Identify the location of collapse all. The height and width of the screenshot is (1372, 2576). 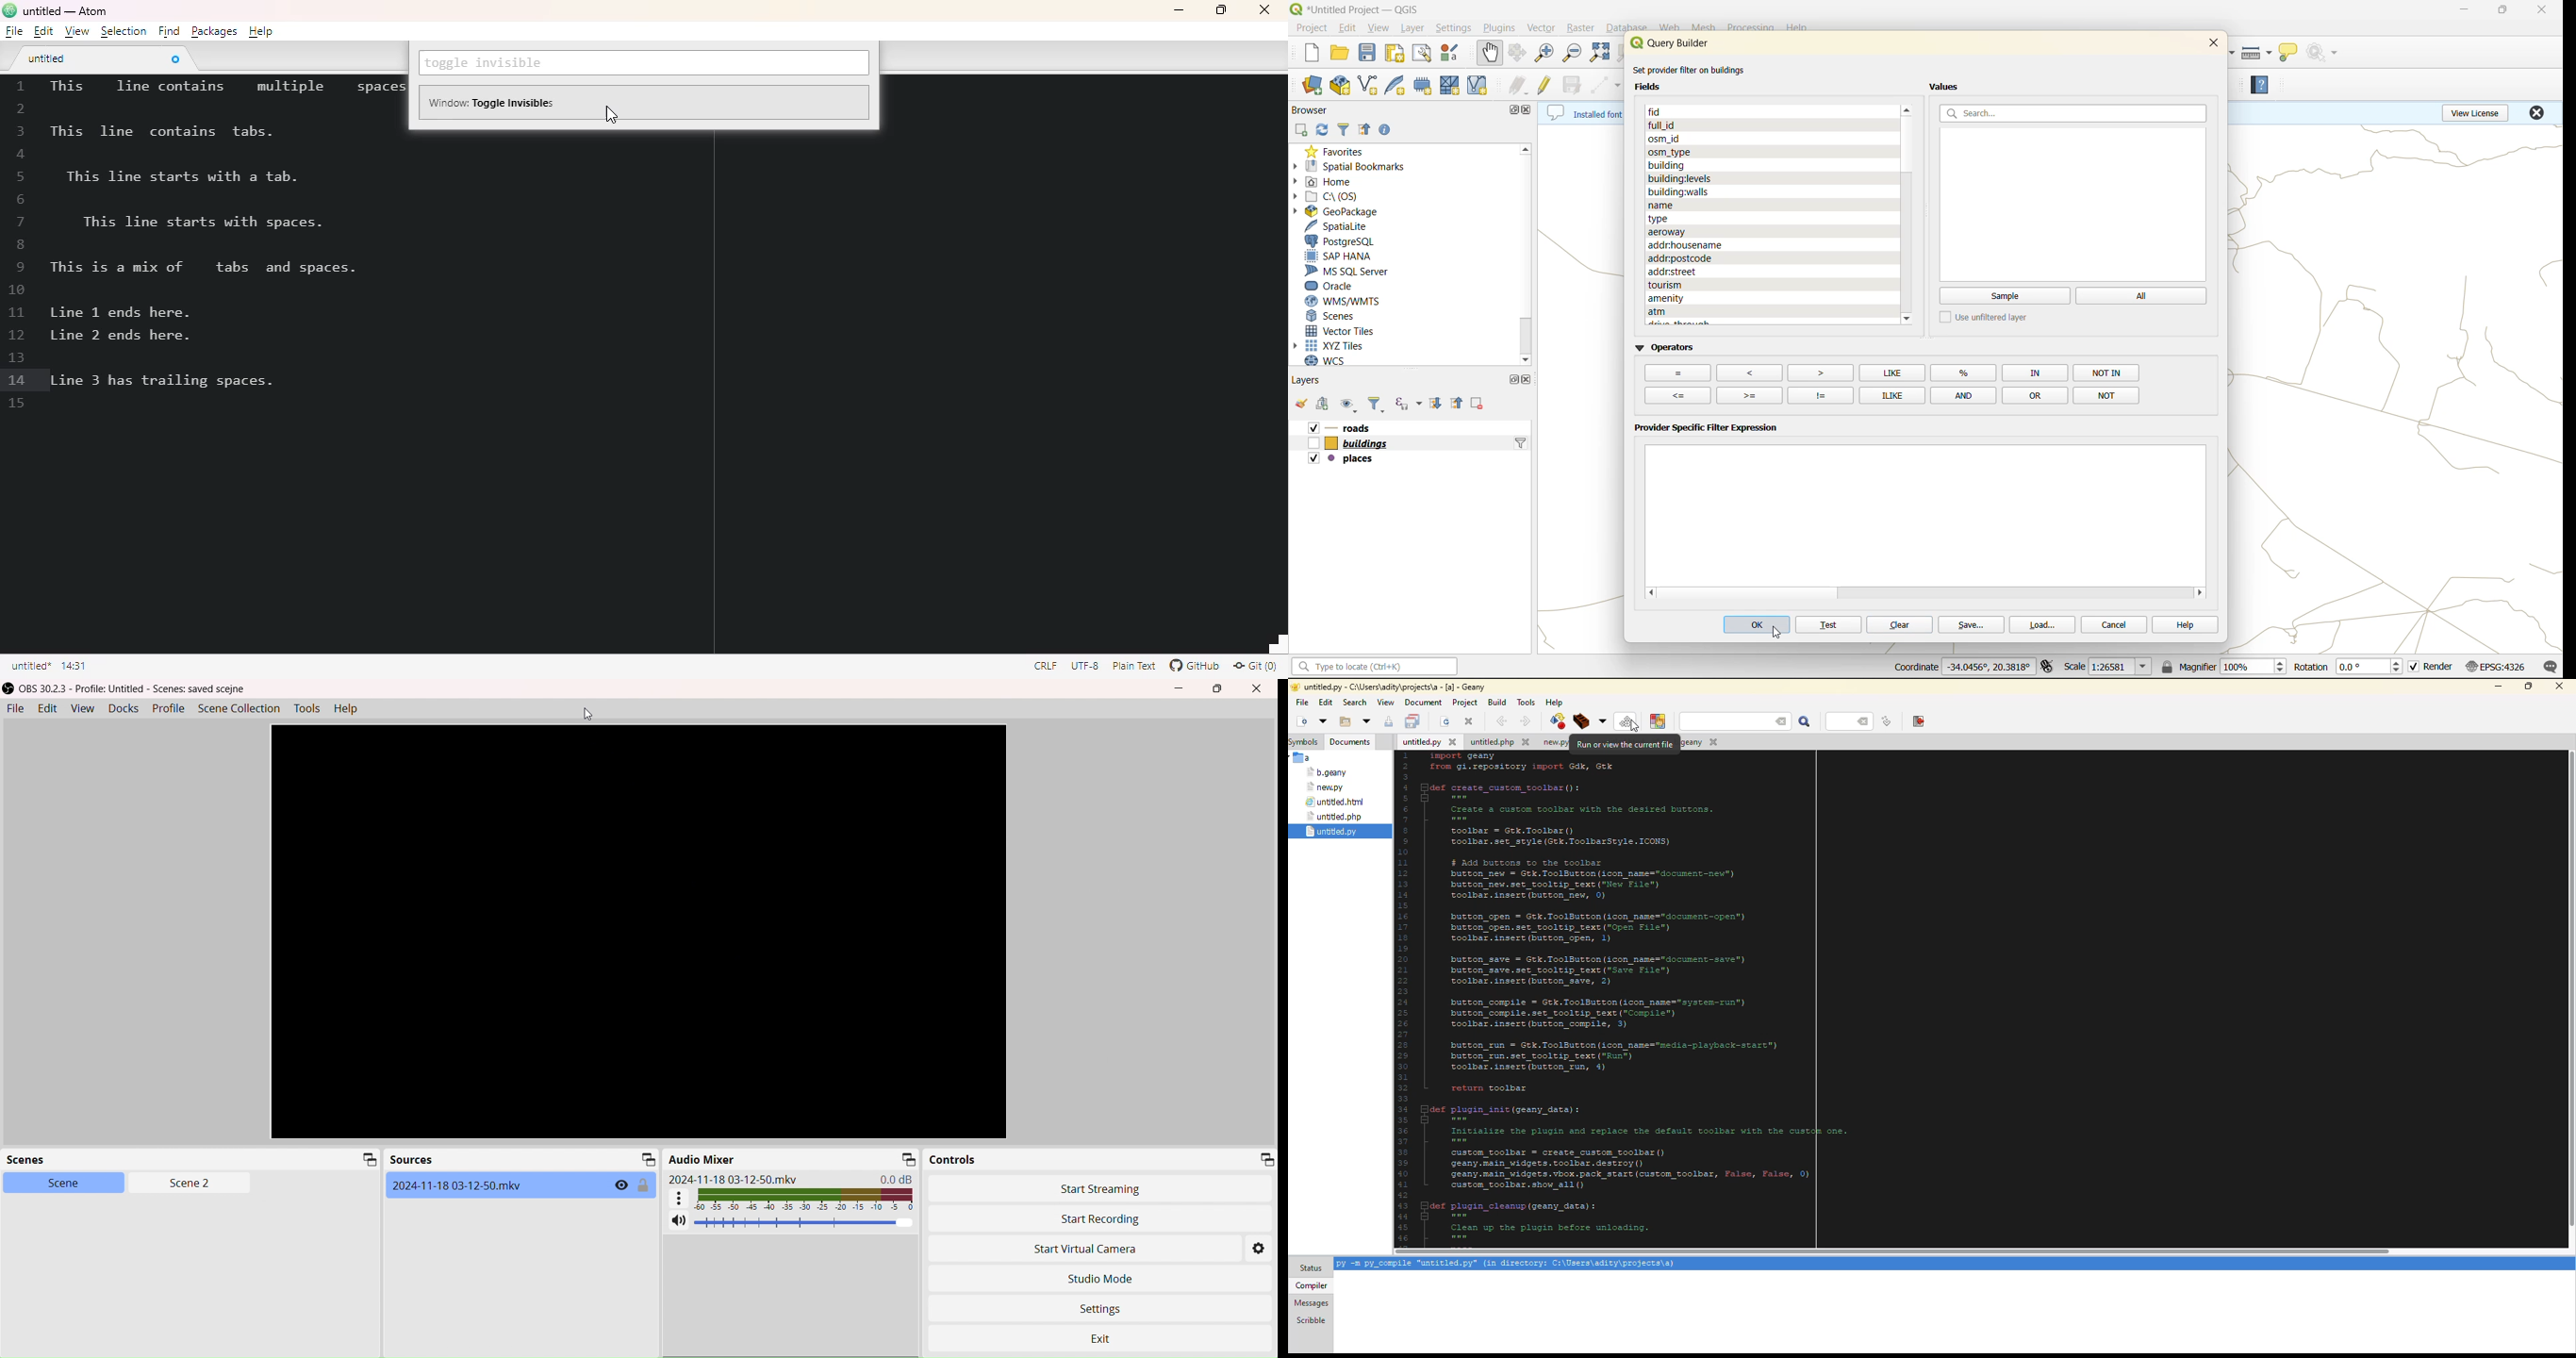
(1366, 130).